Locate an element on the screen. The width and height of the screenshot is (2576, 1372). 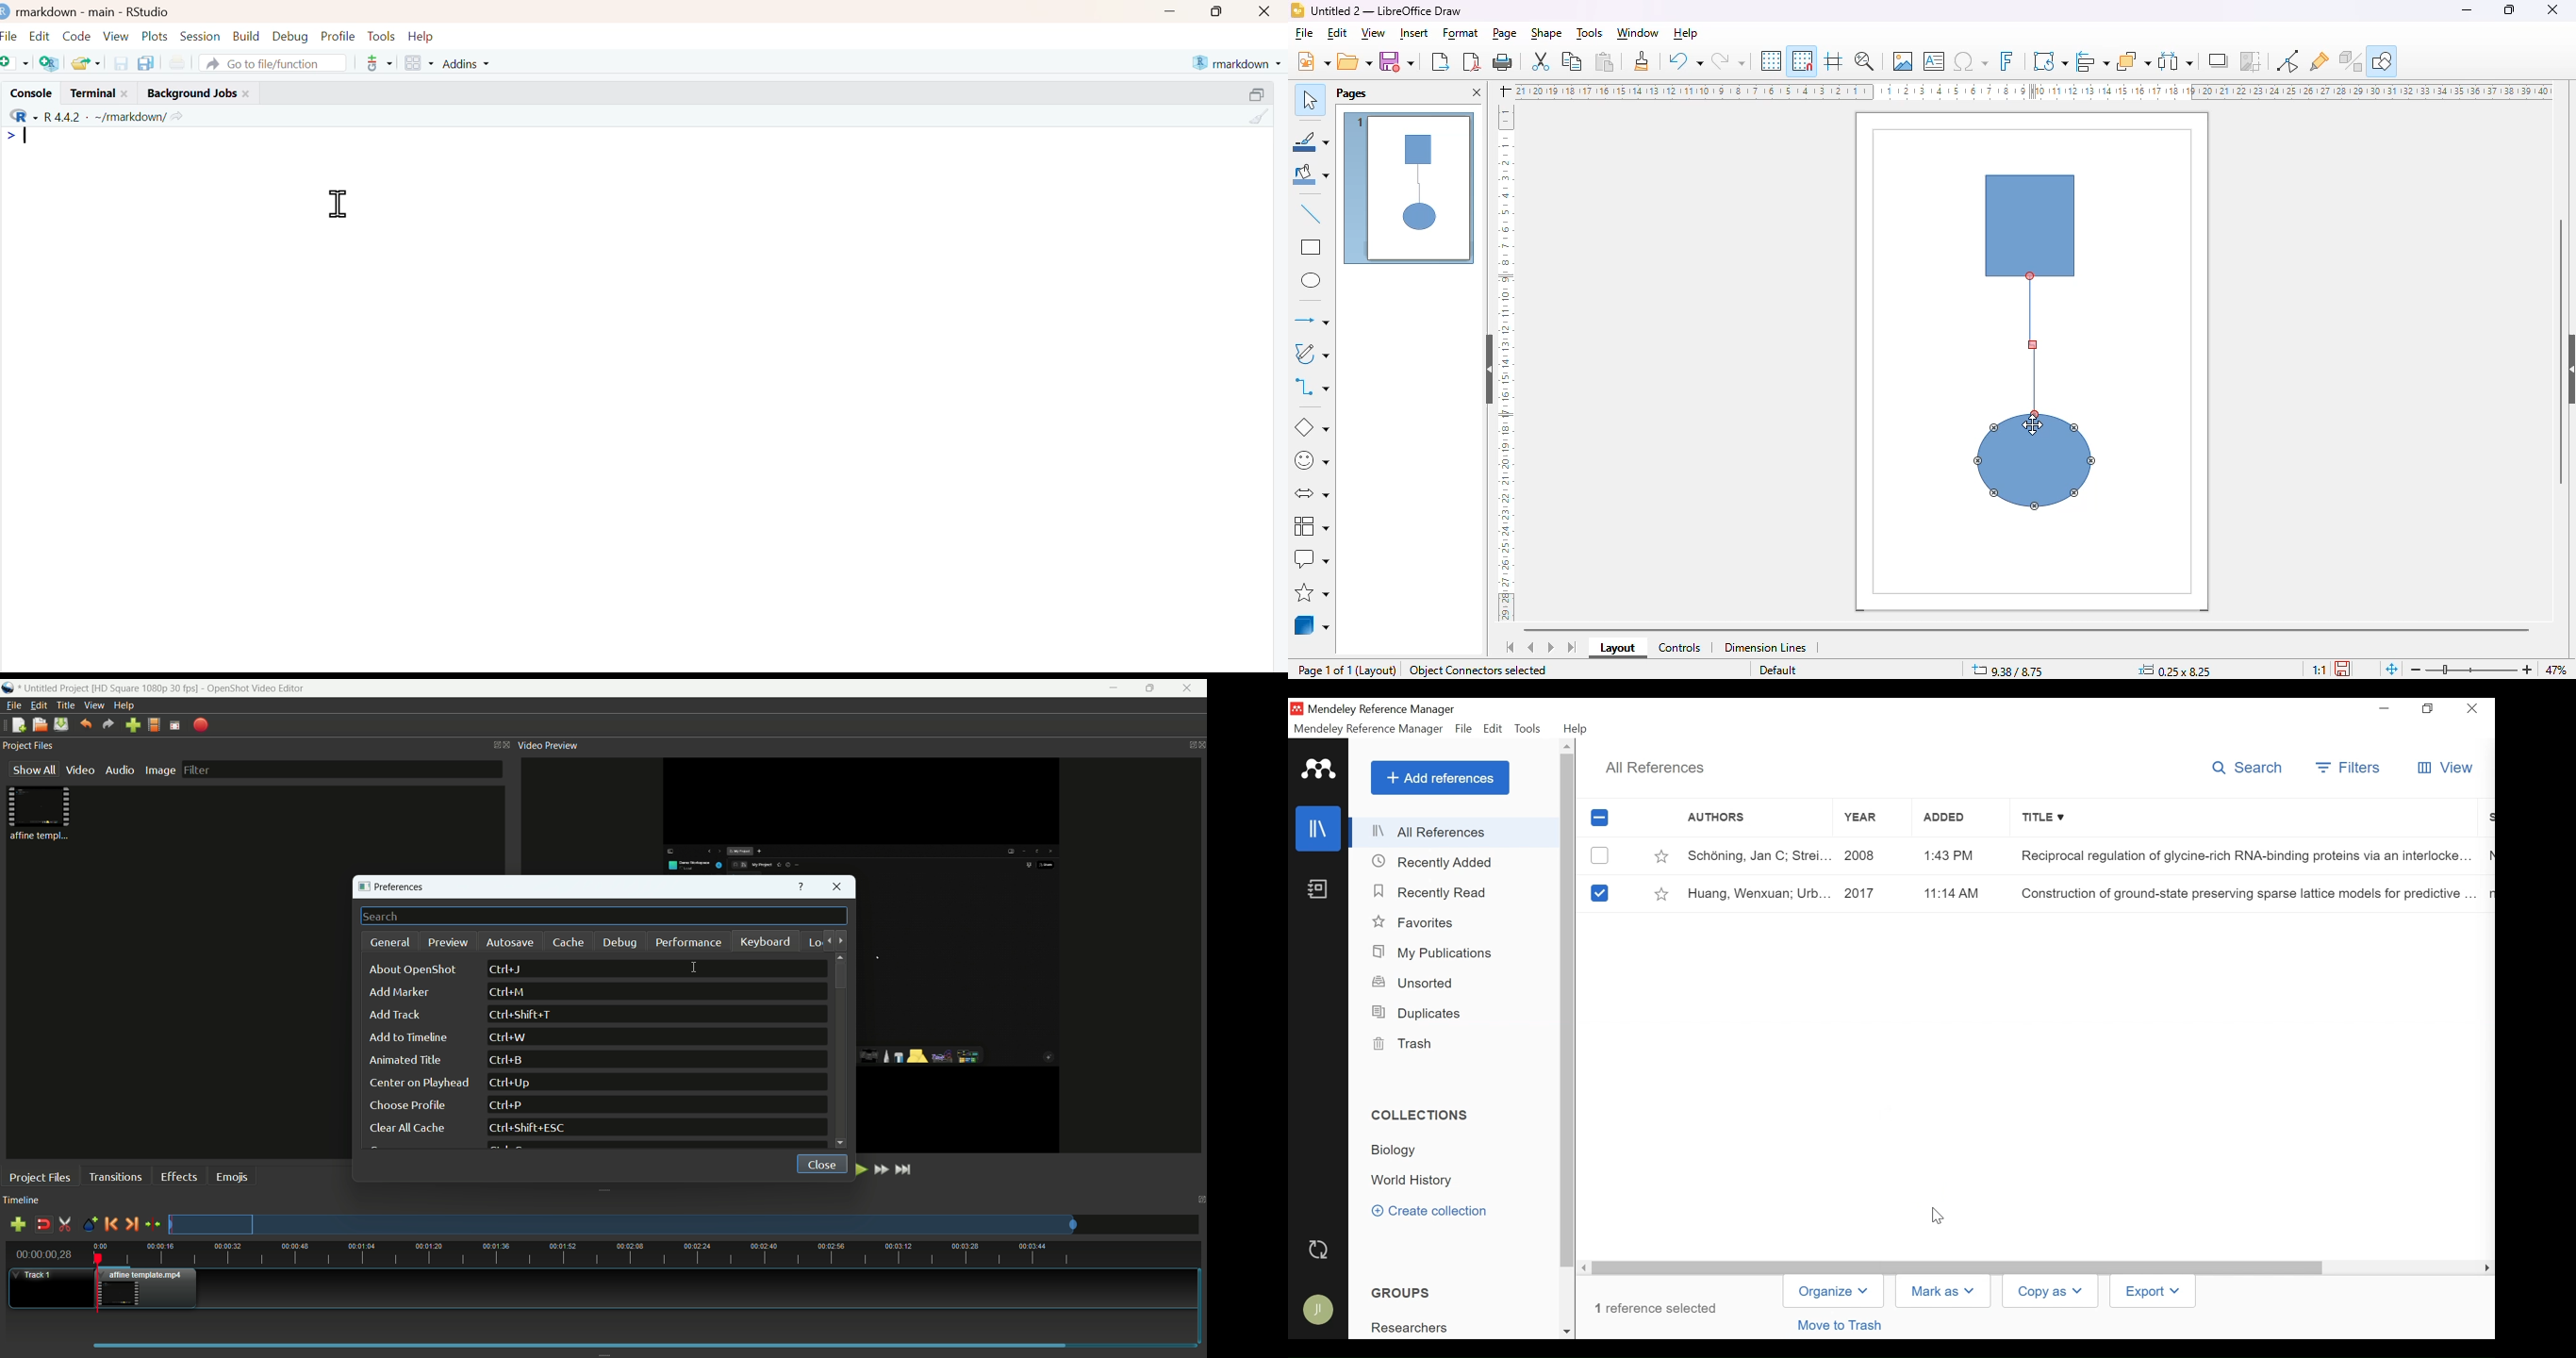
general is located at coordinates (391, 942).